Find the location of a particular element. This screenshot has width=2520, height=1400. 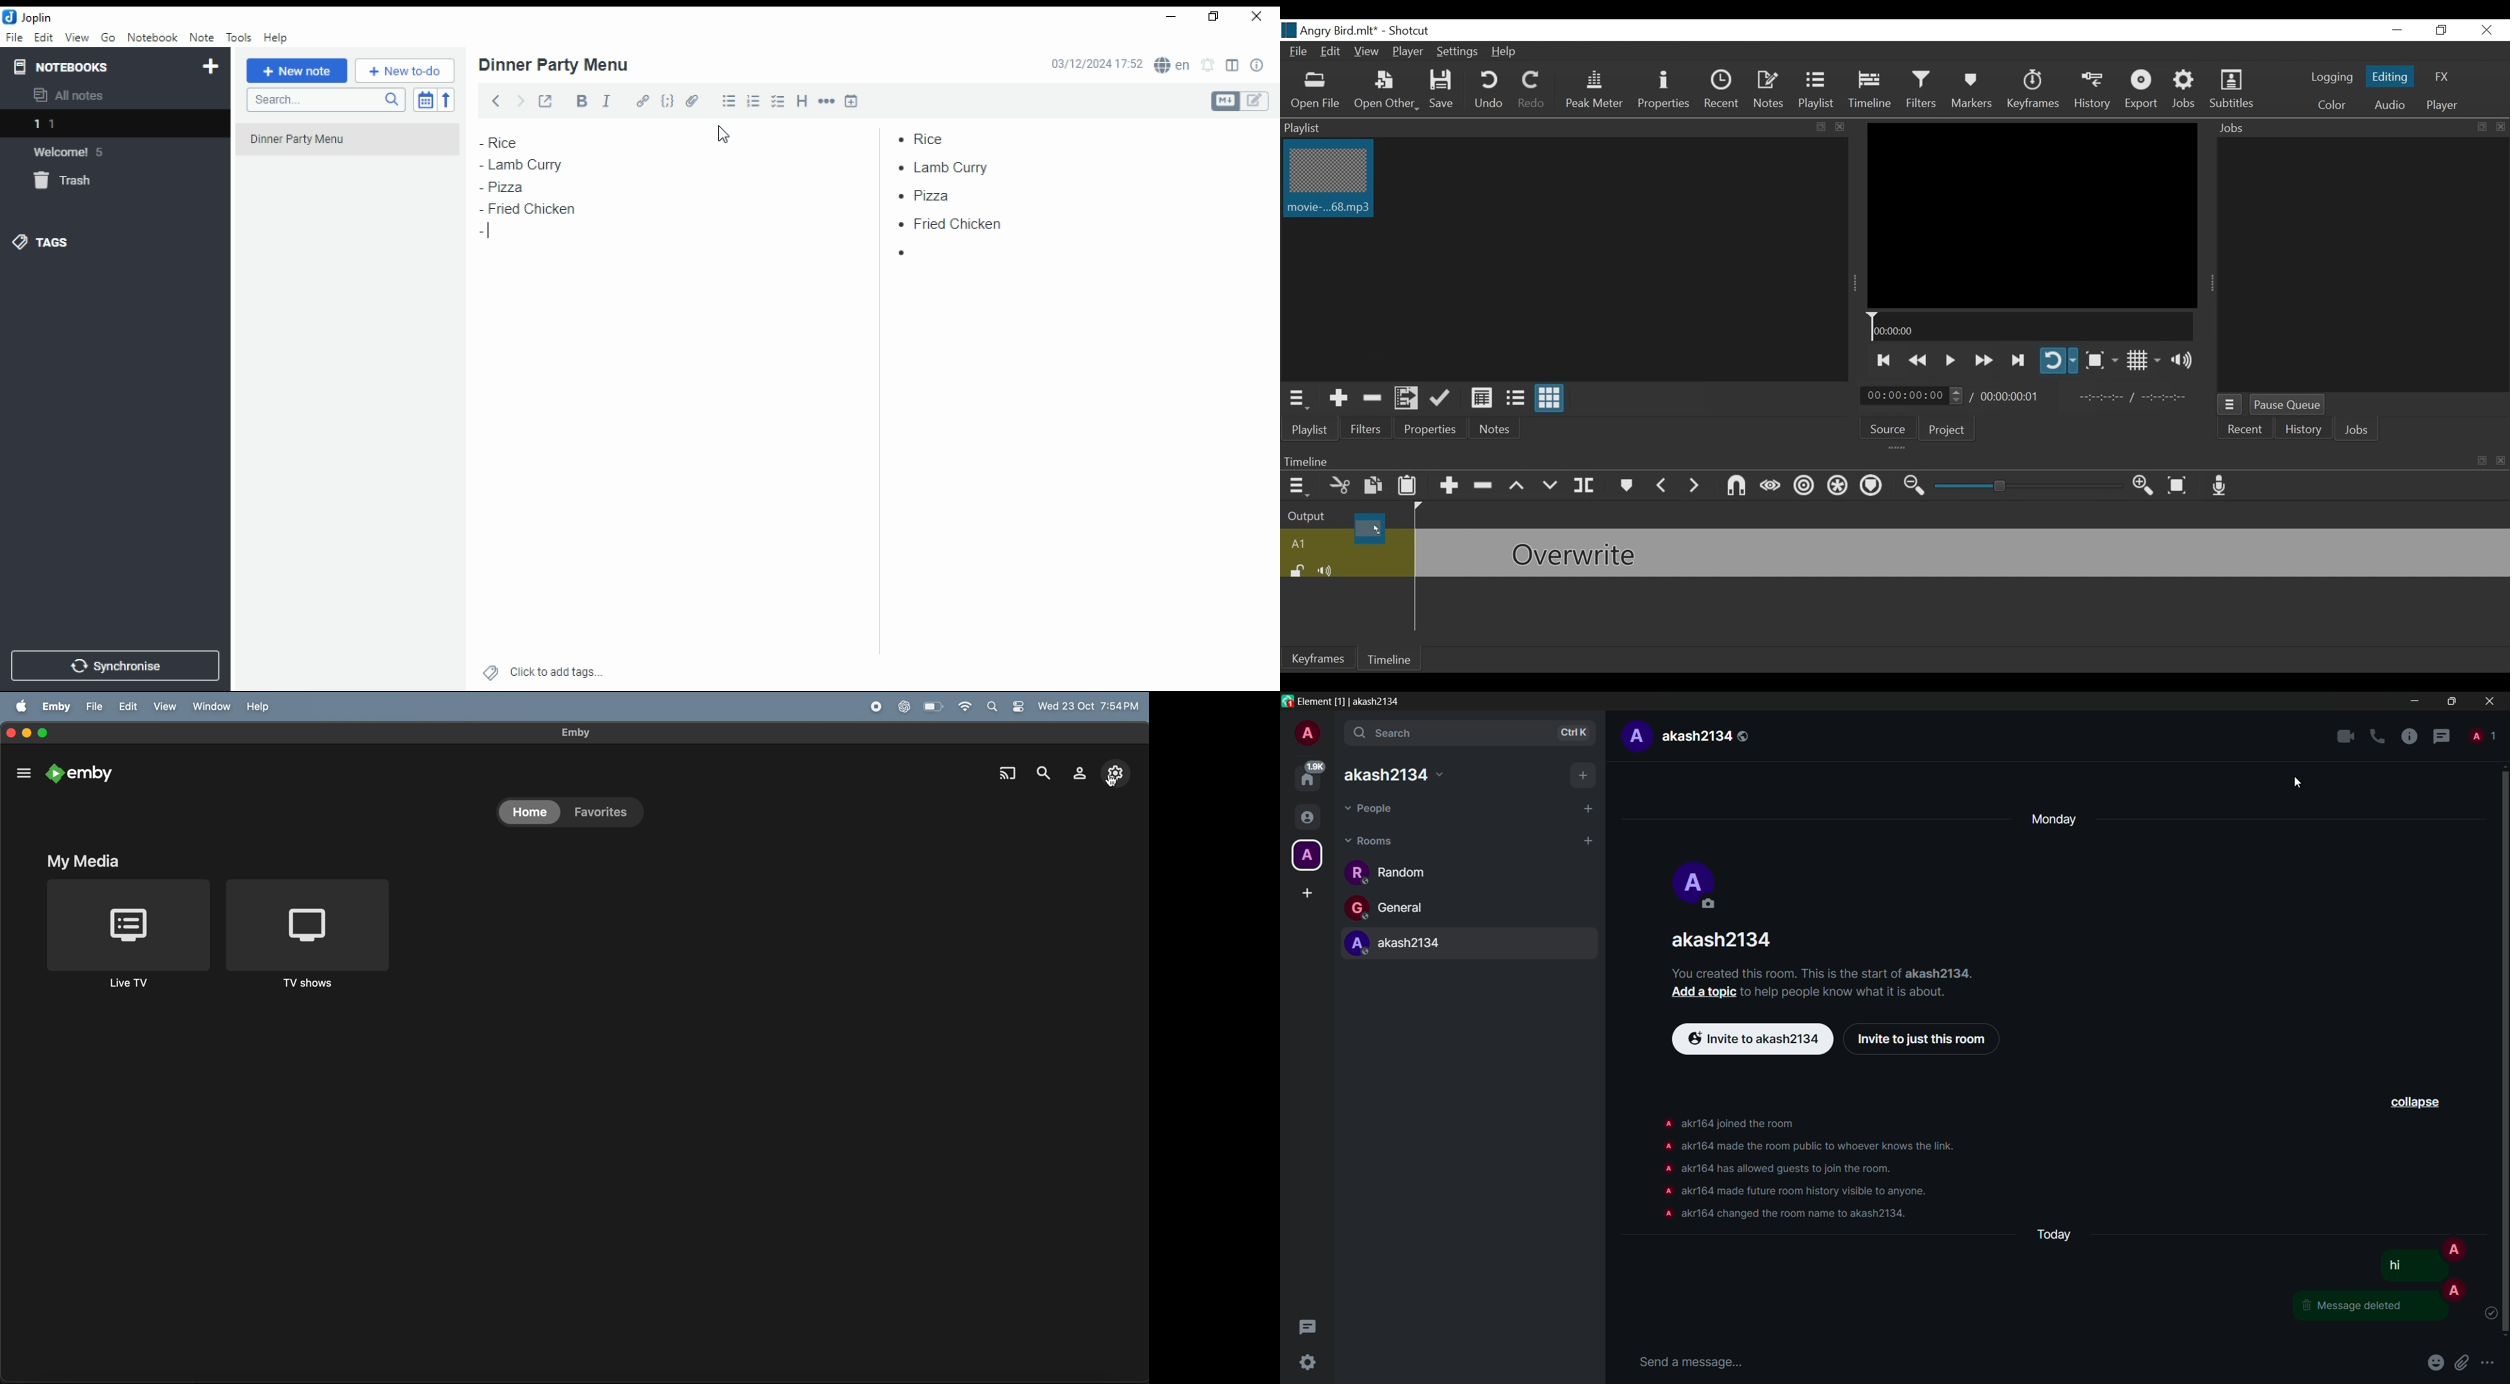

notebook is located at coordinates (152, 37).